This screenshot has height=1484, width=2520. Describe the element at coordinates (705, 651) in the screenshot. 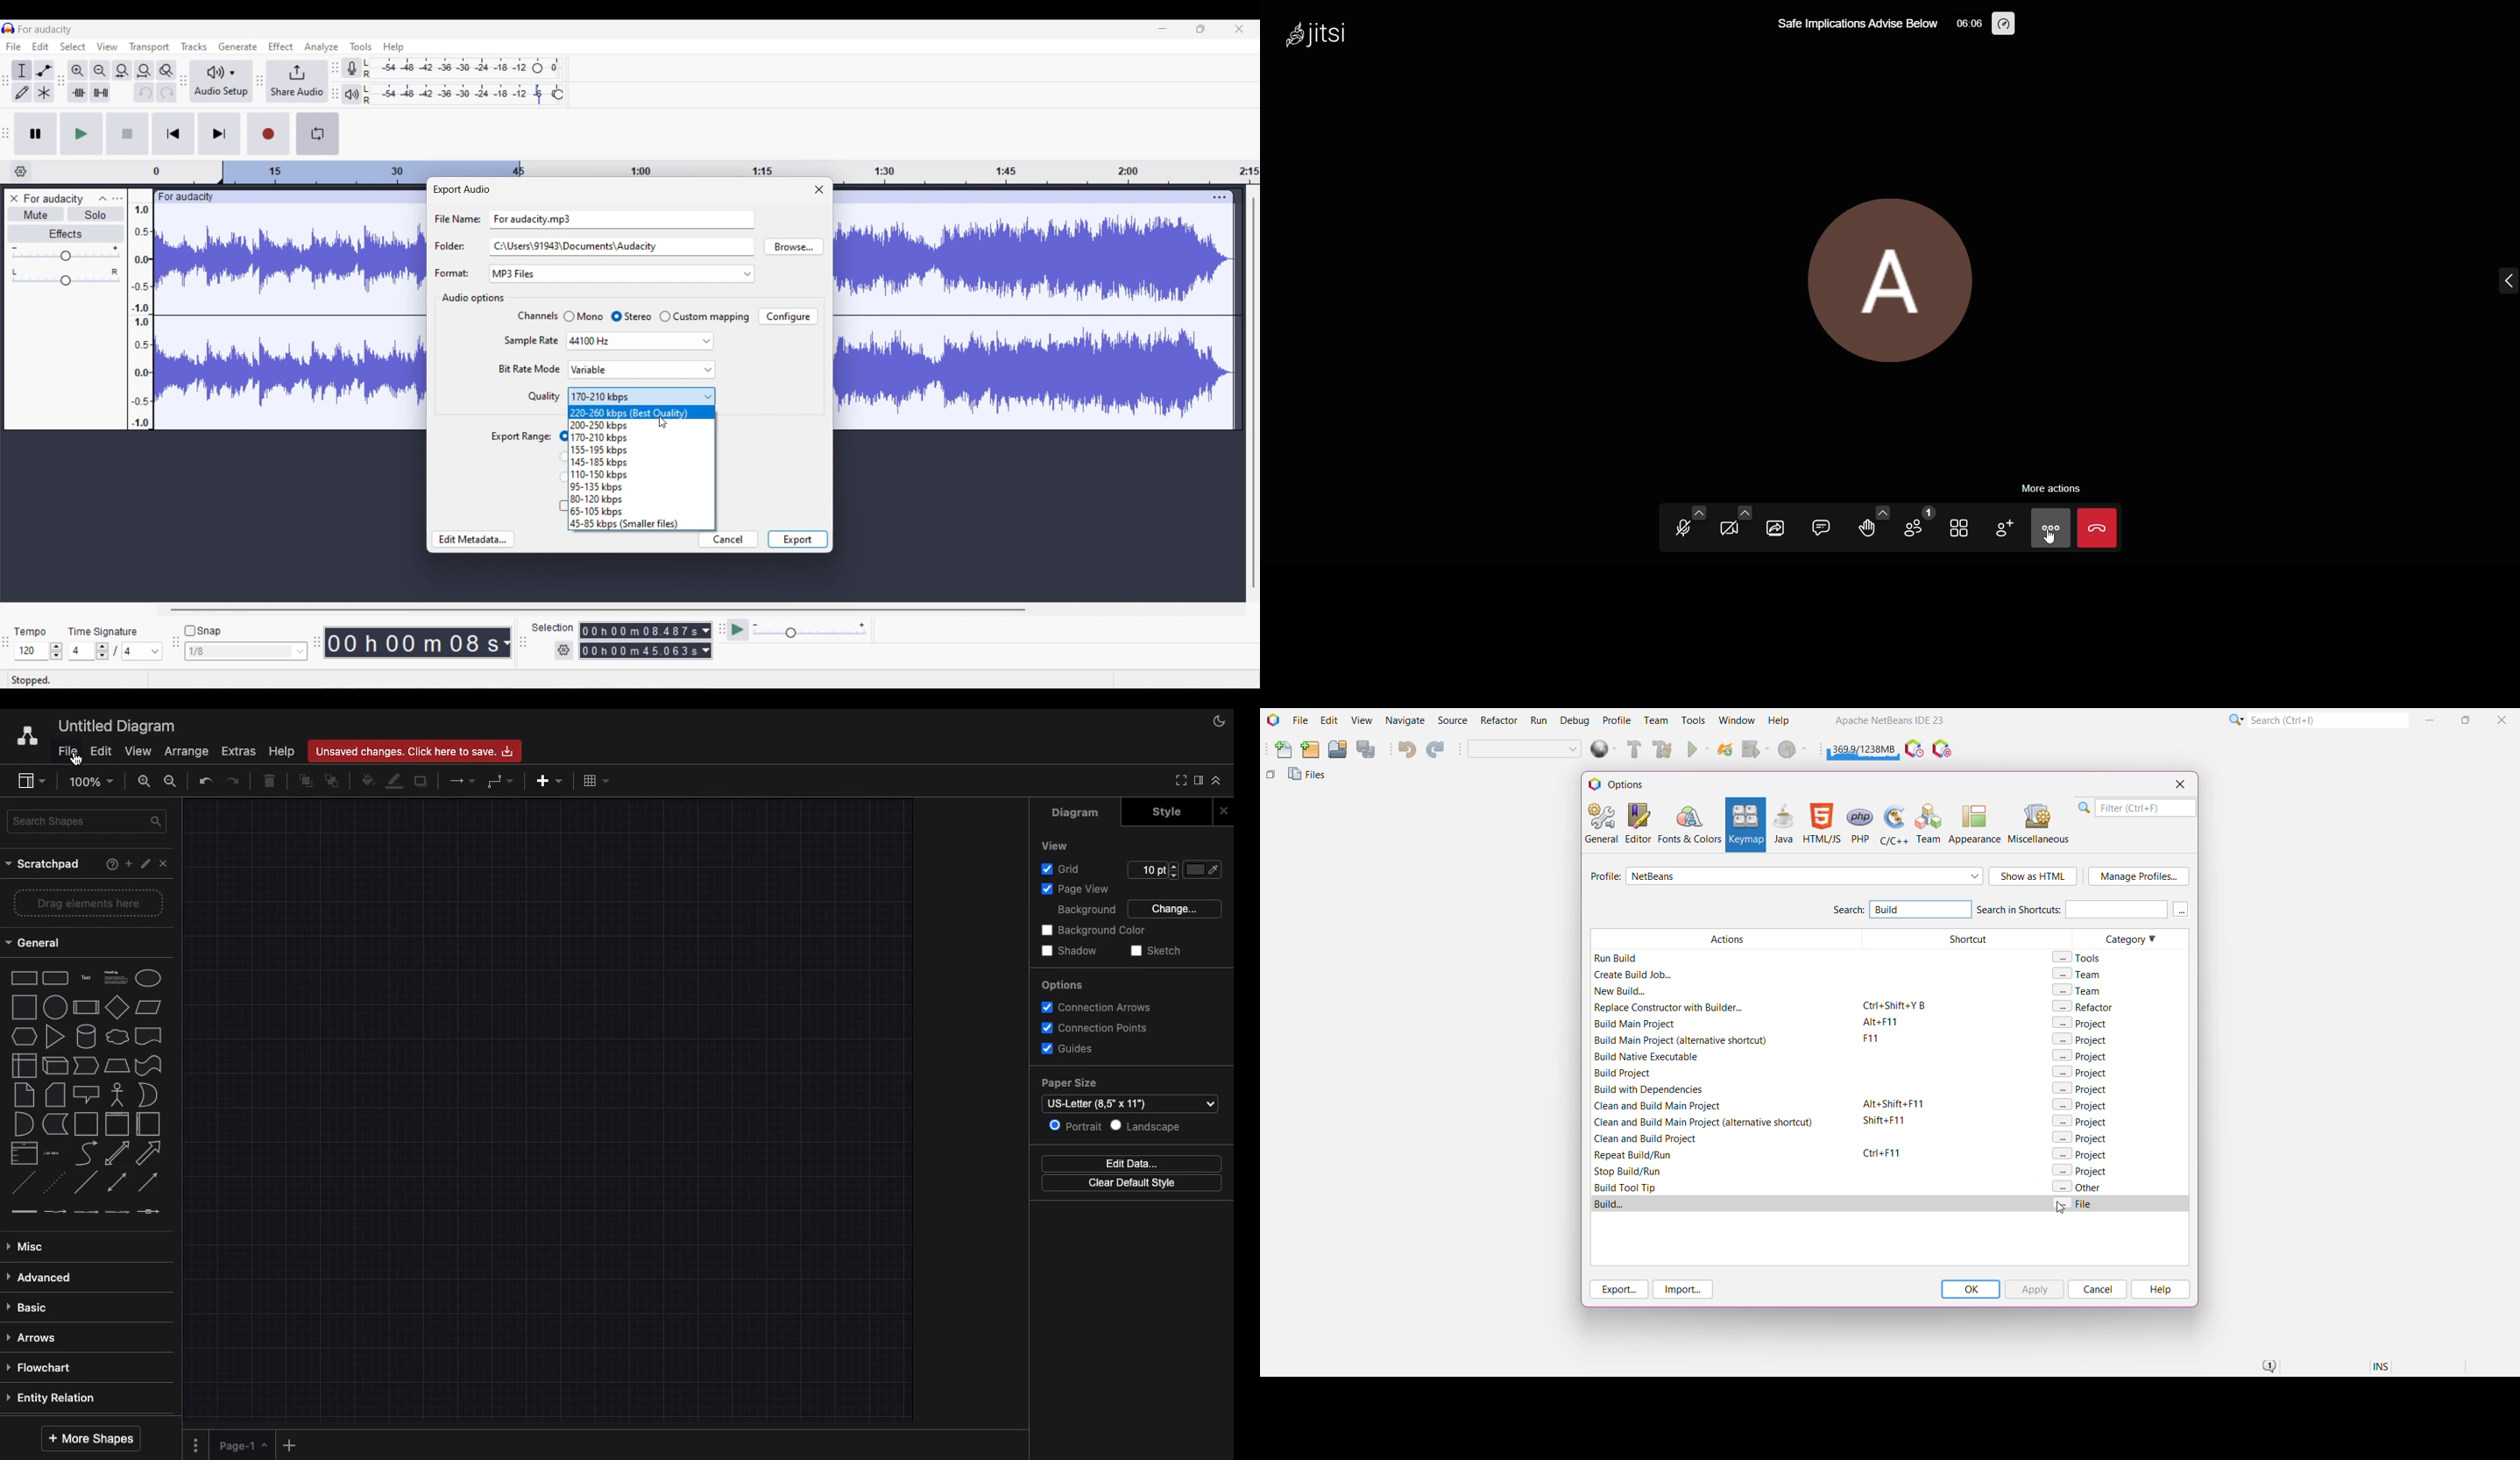

I see `Duration measurement` at that location.